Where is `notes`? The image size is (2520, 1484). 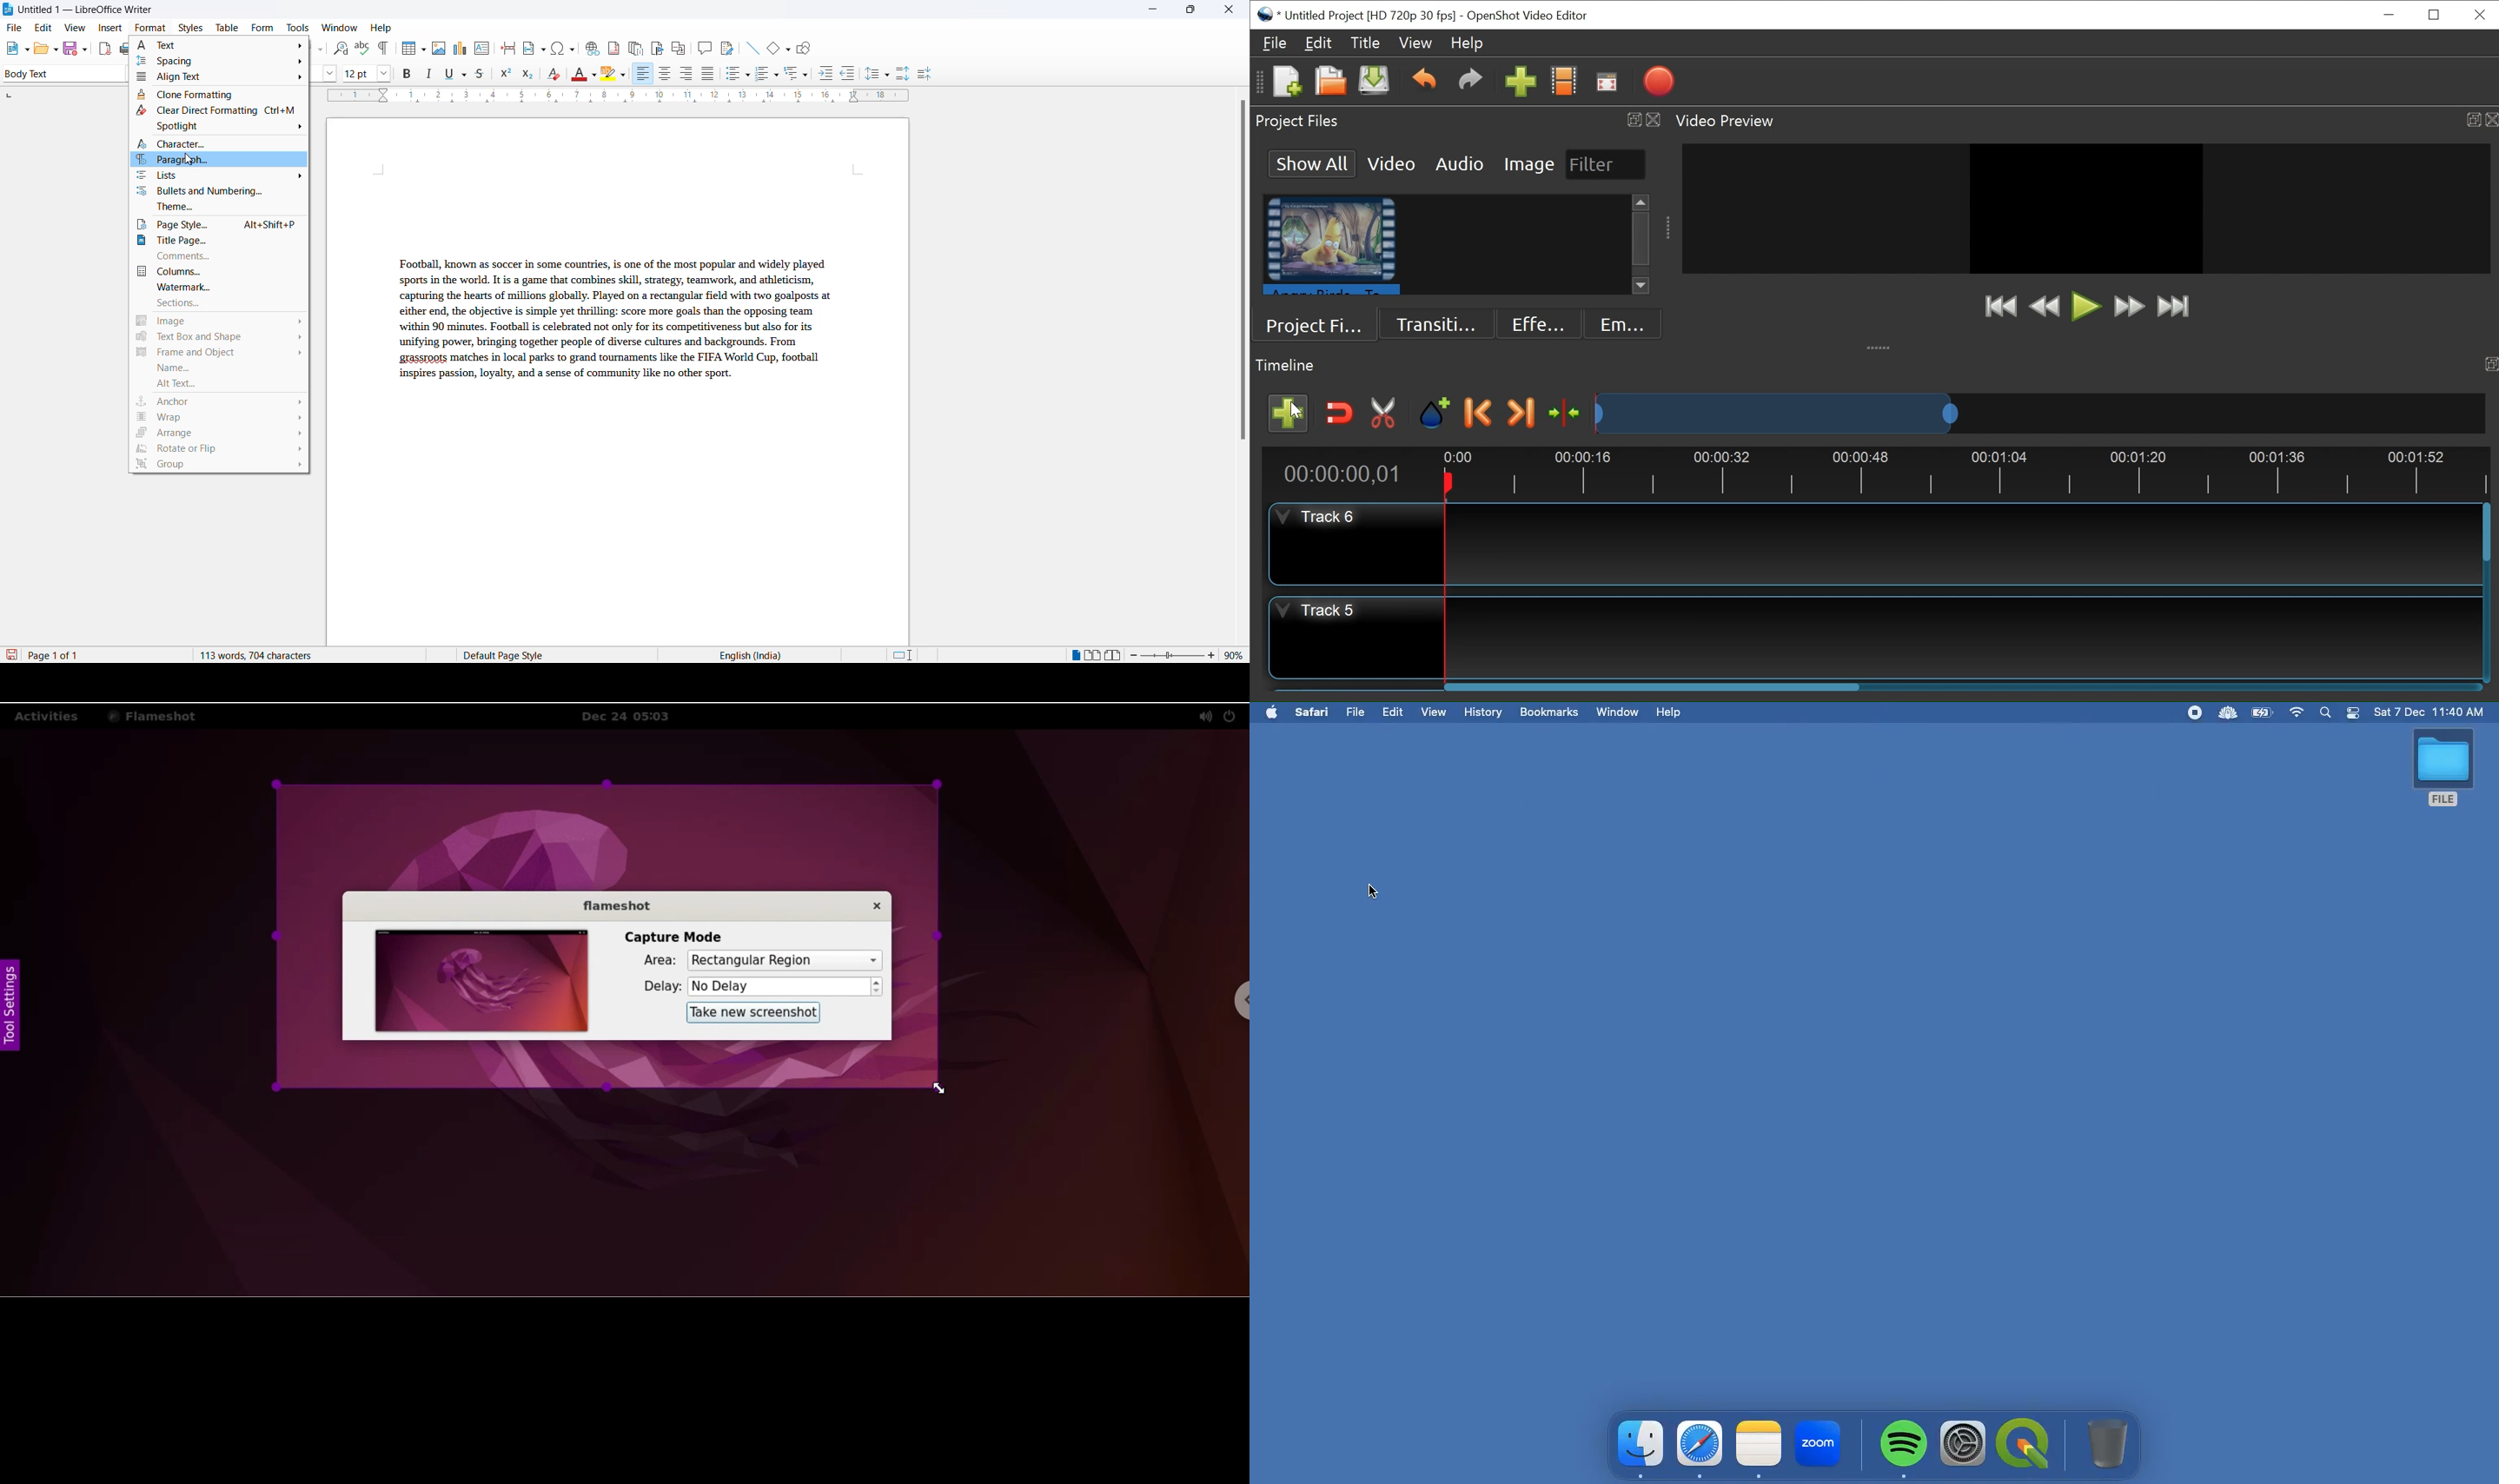 notes is located at coordinates (1756, 1449).